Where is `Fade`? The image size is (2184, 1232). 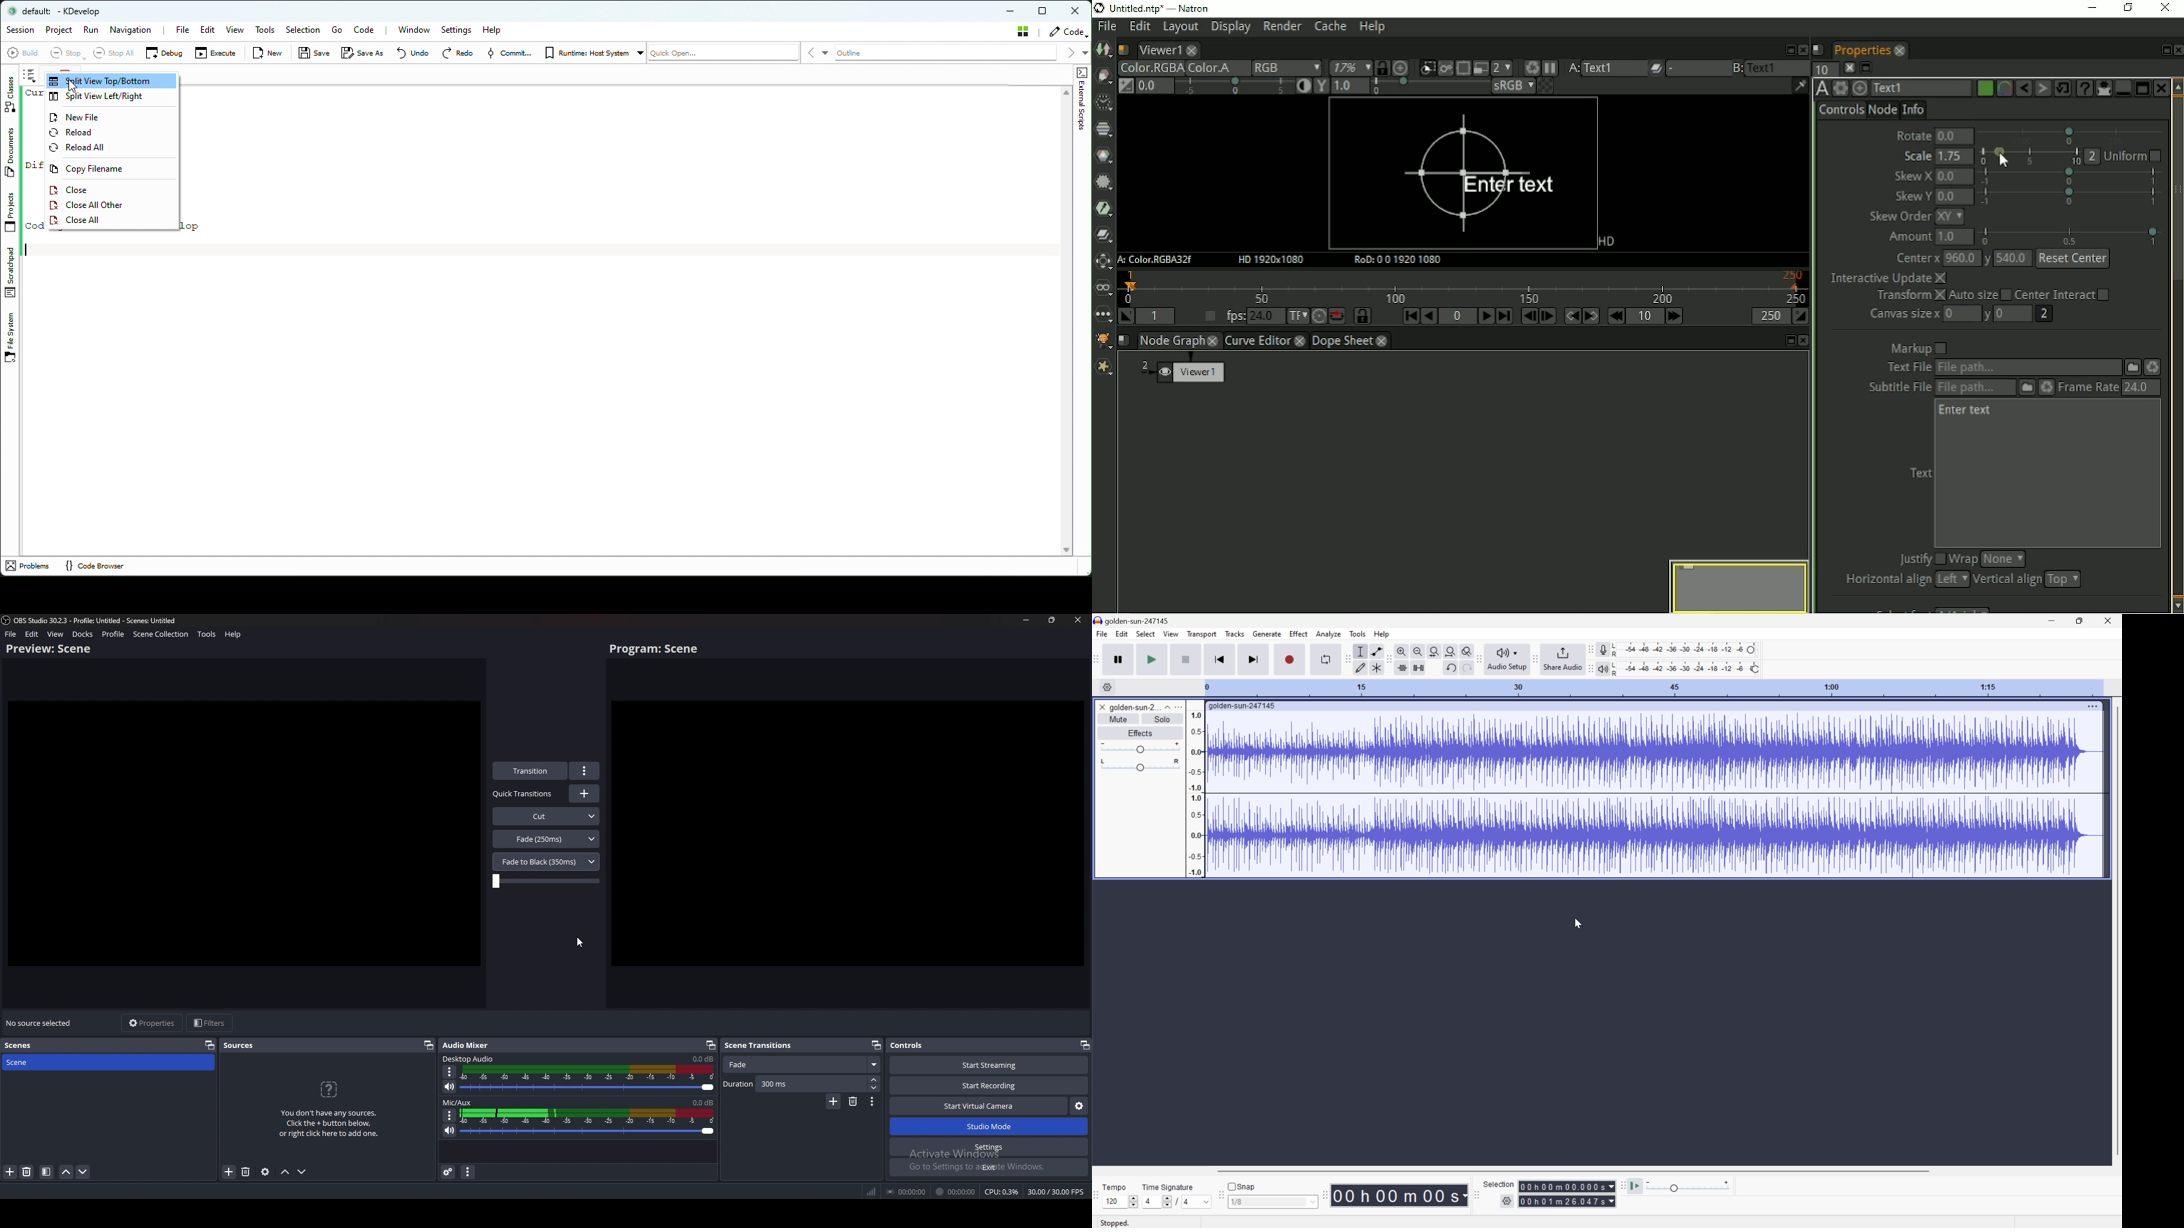
Fade is located at coordinates (803, 1066).